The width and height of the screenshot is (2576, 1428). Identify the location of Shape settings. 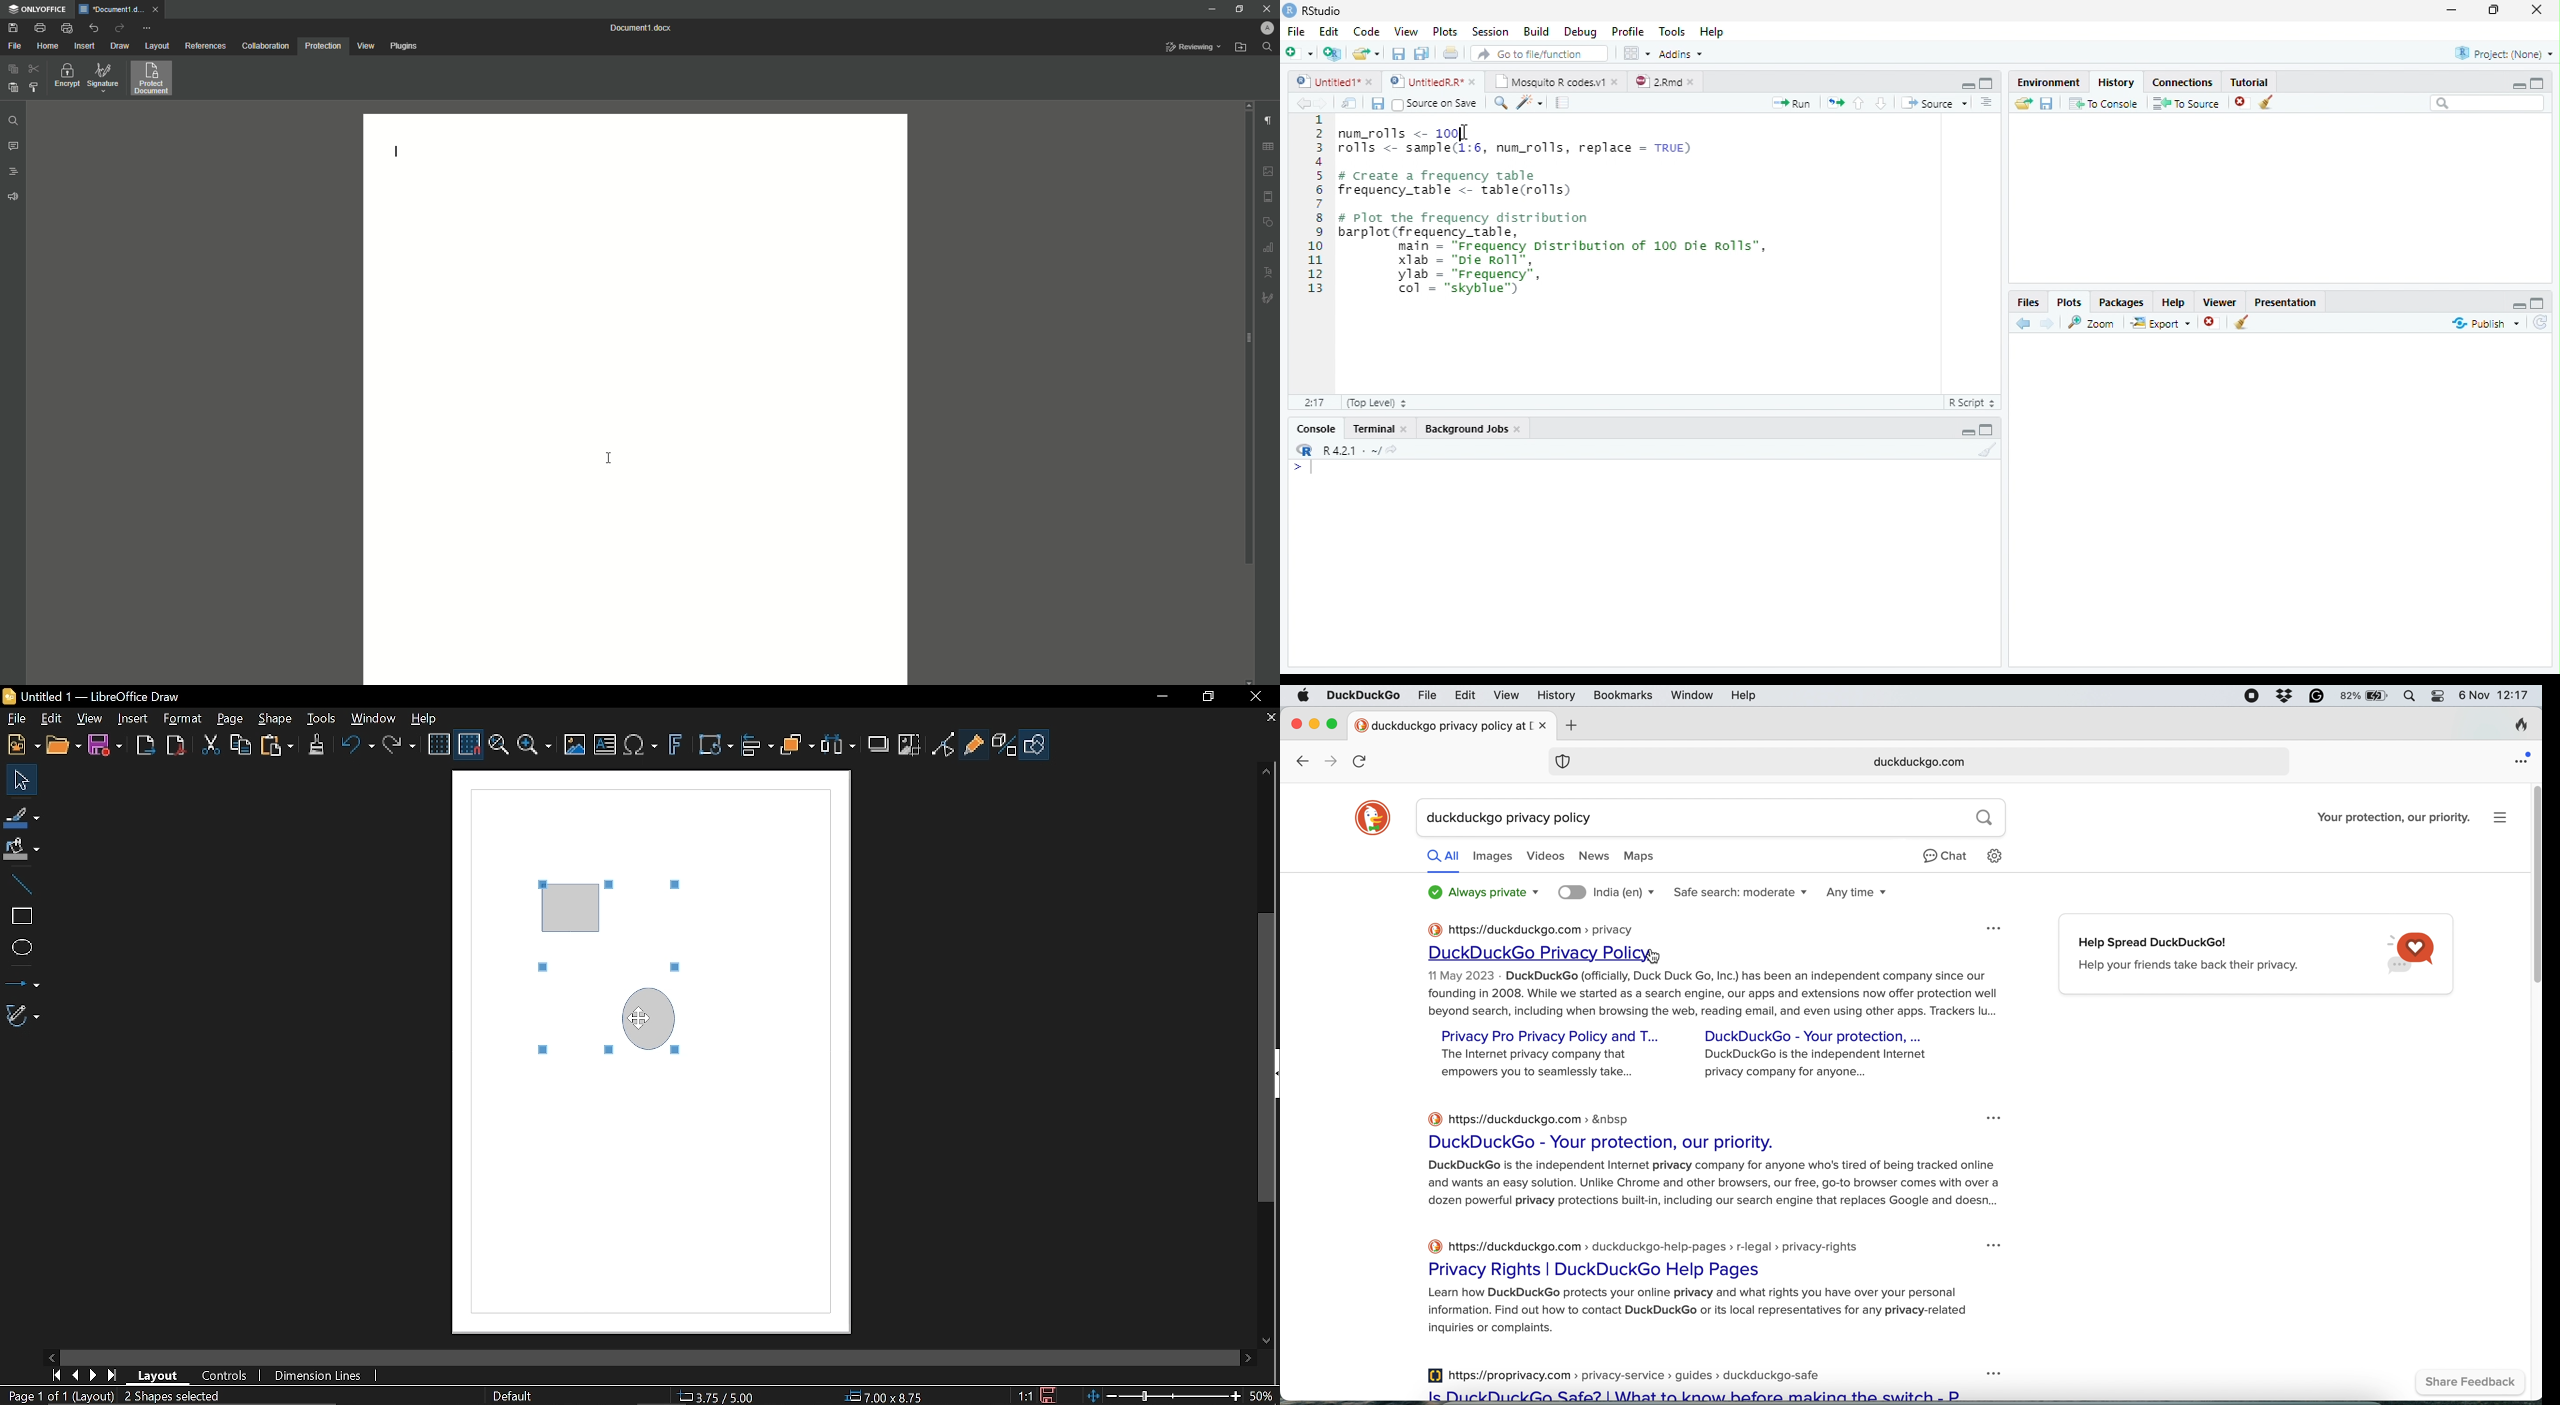
(1269, 223).